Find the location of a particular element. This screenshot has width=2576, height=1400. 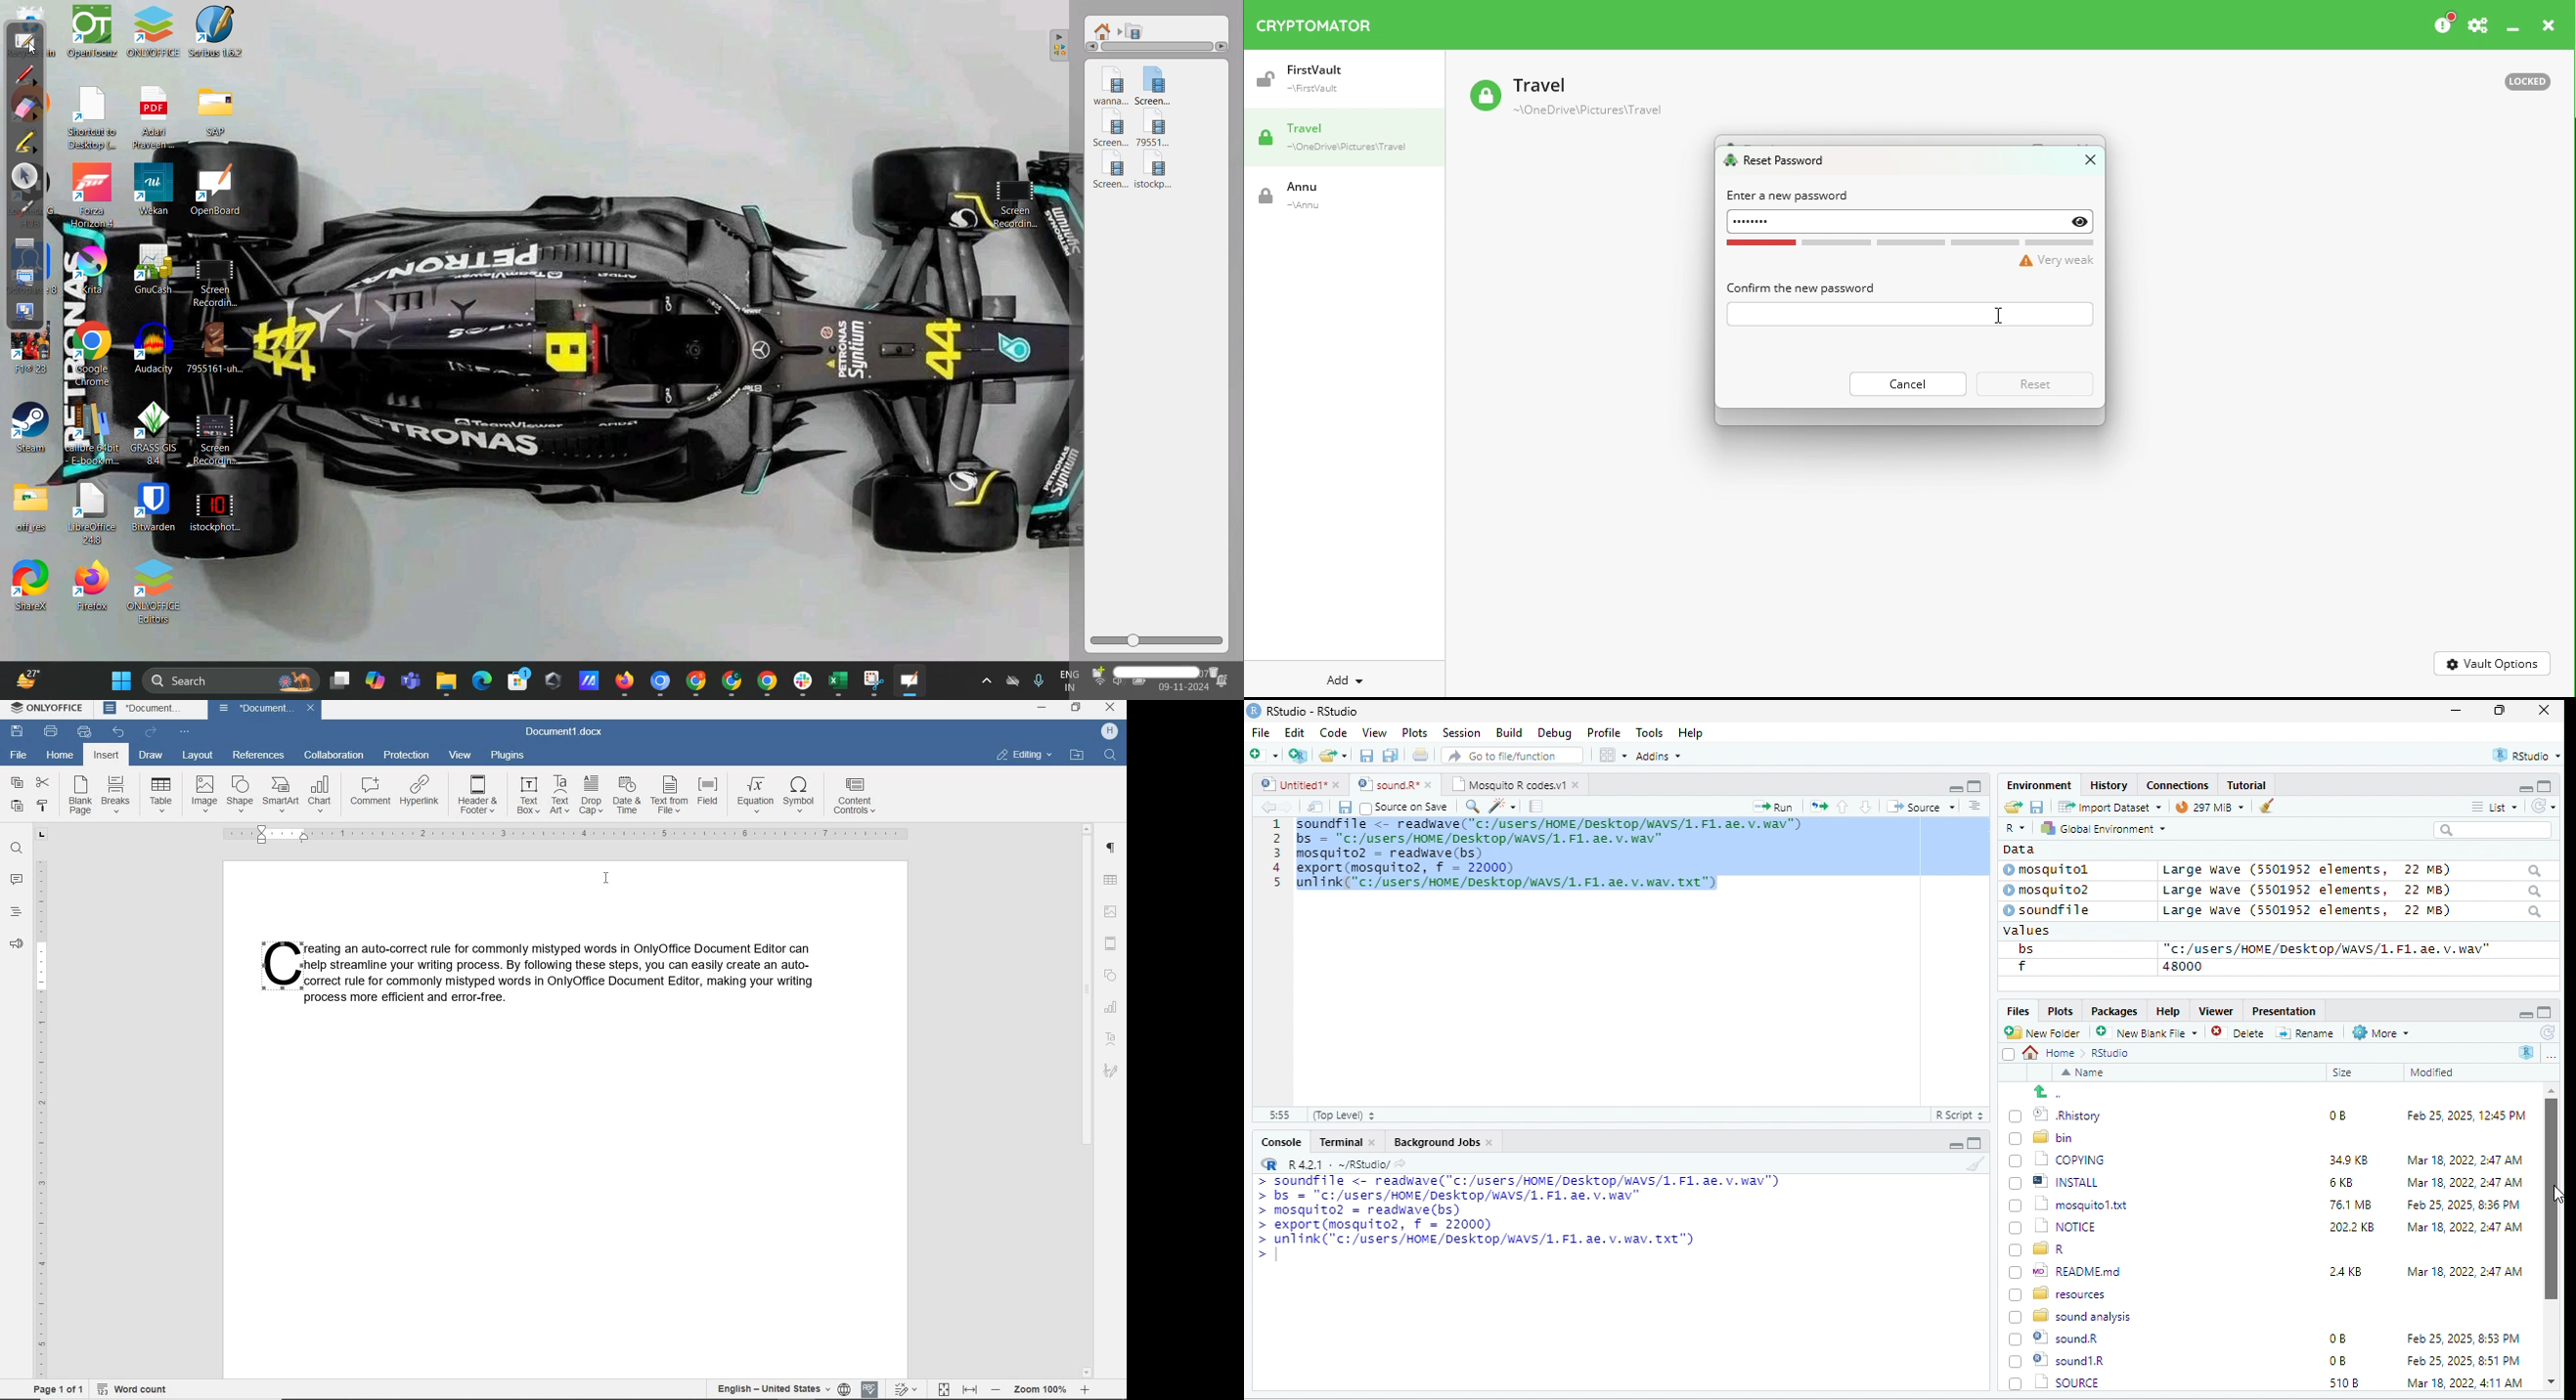

Plots is located at coordinates (2061, 1010).